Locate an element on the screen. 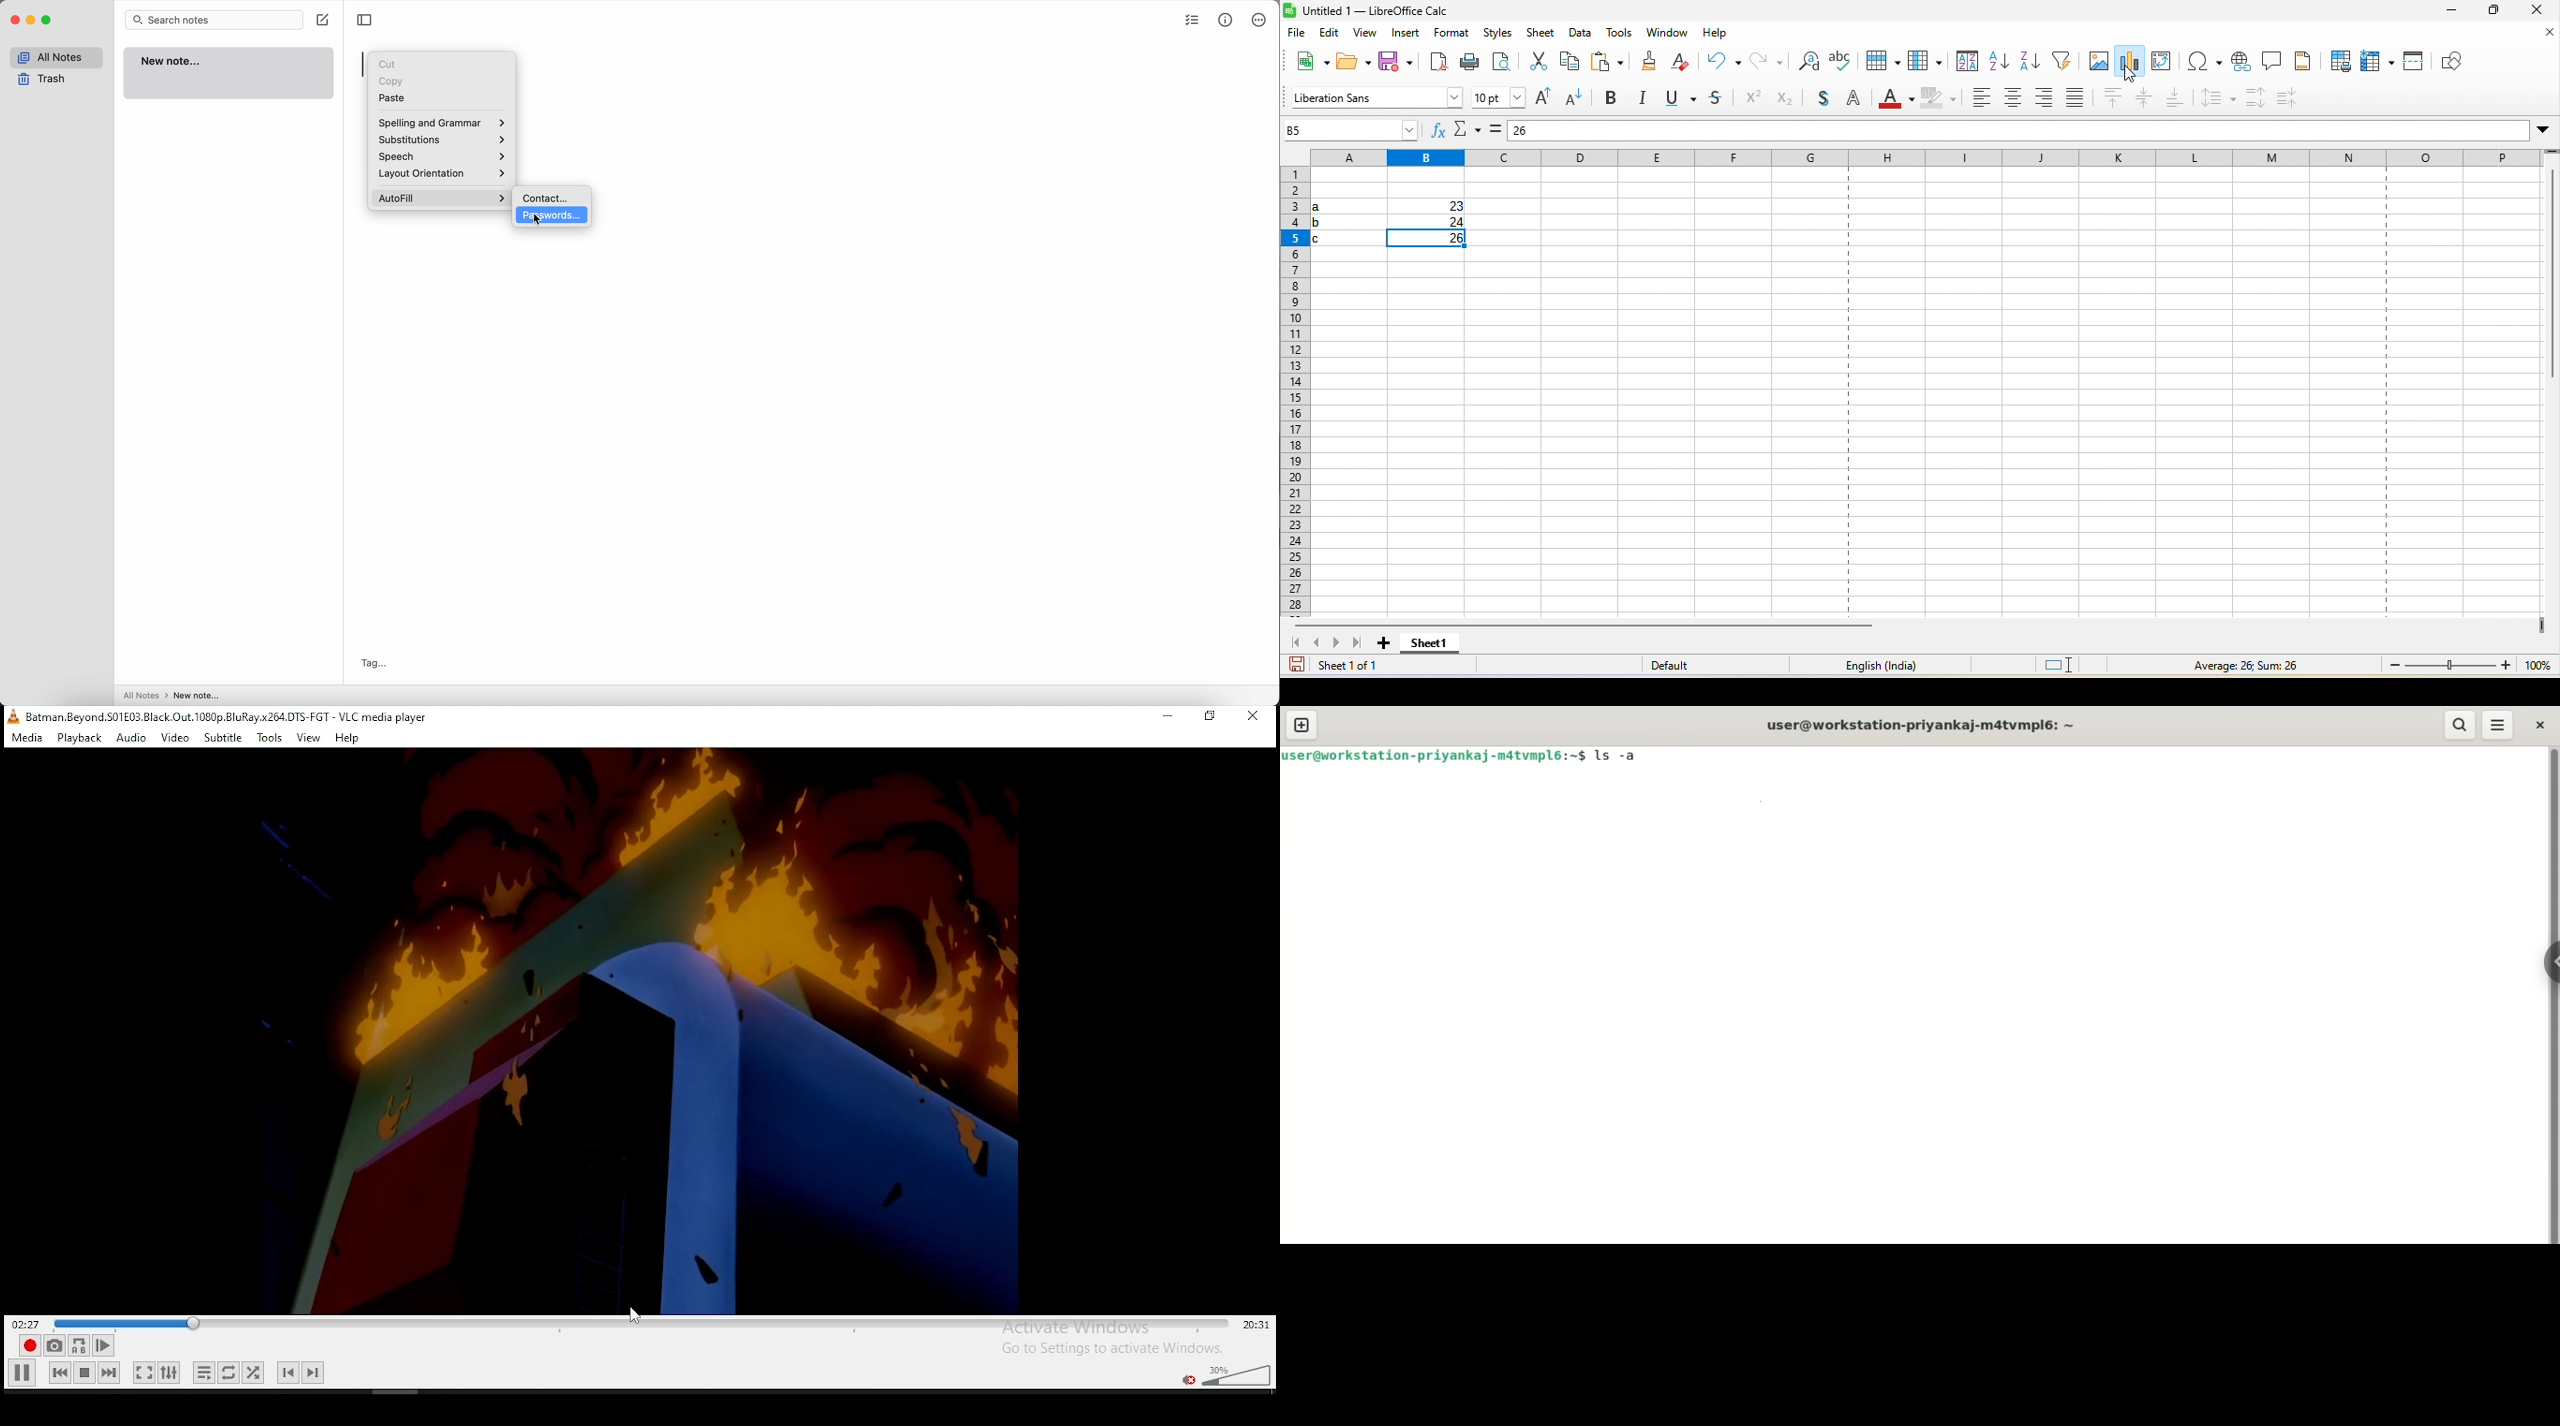 The image size is (2576, 1428). sort is located at coordinates (1969, 61).